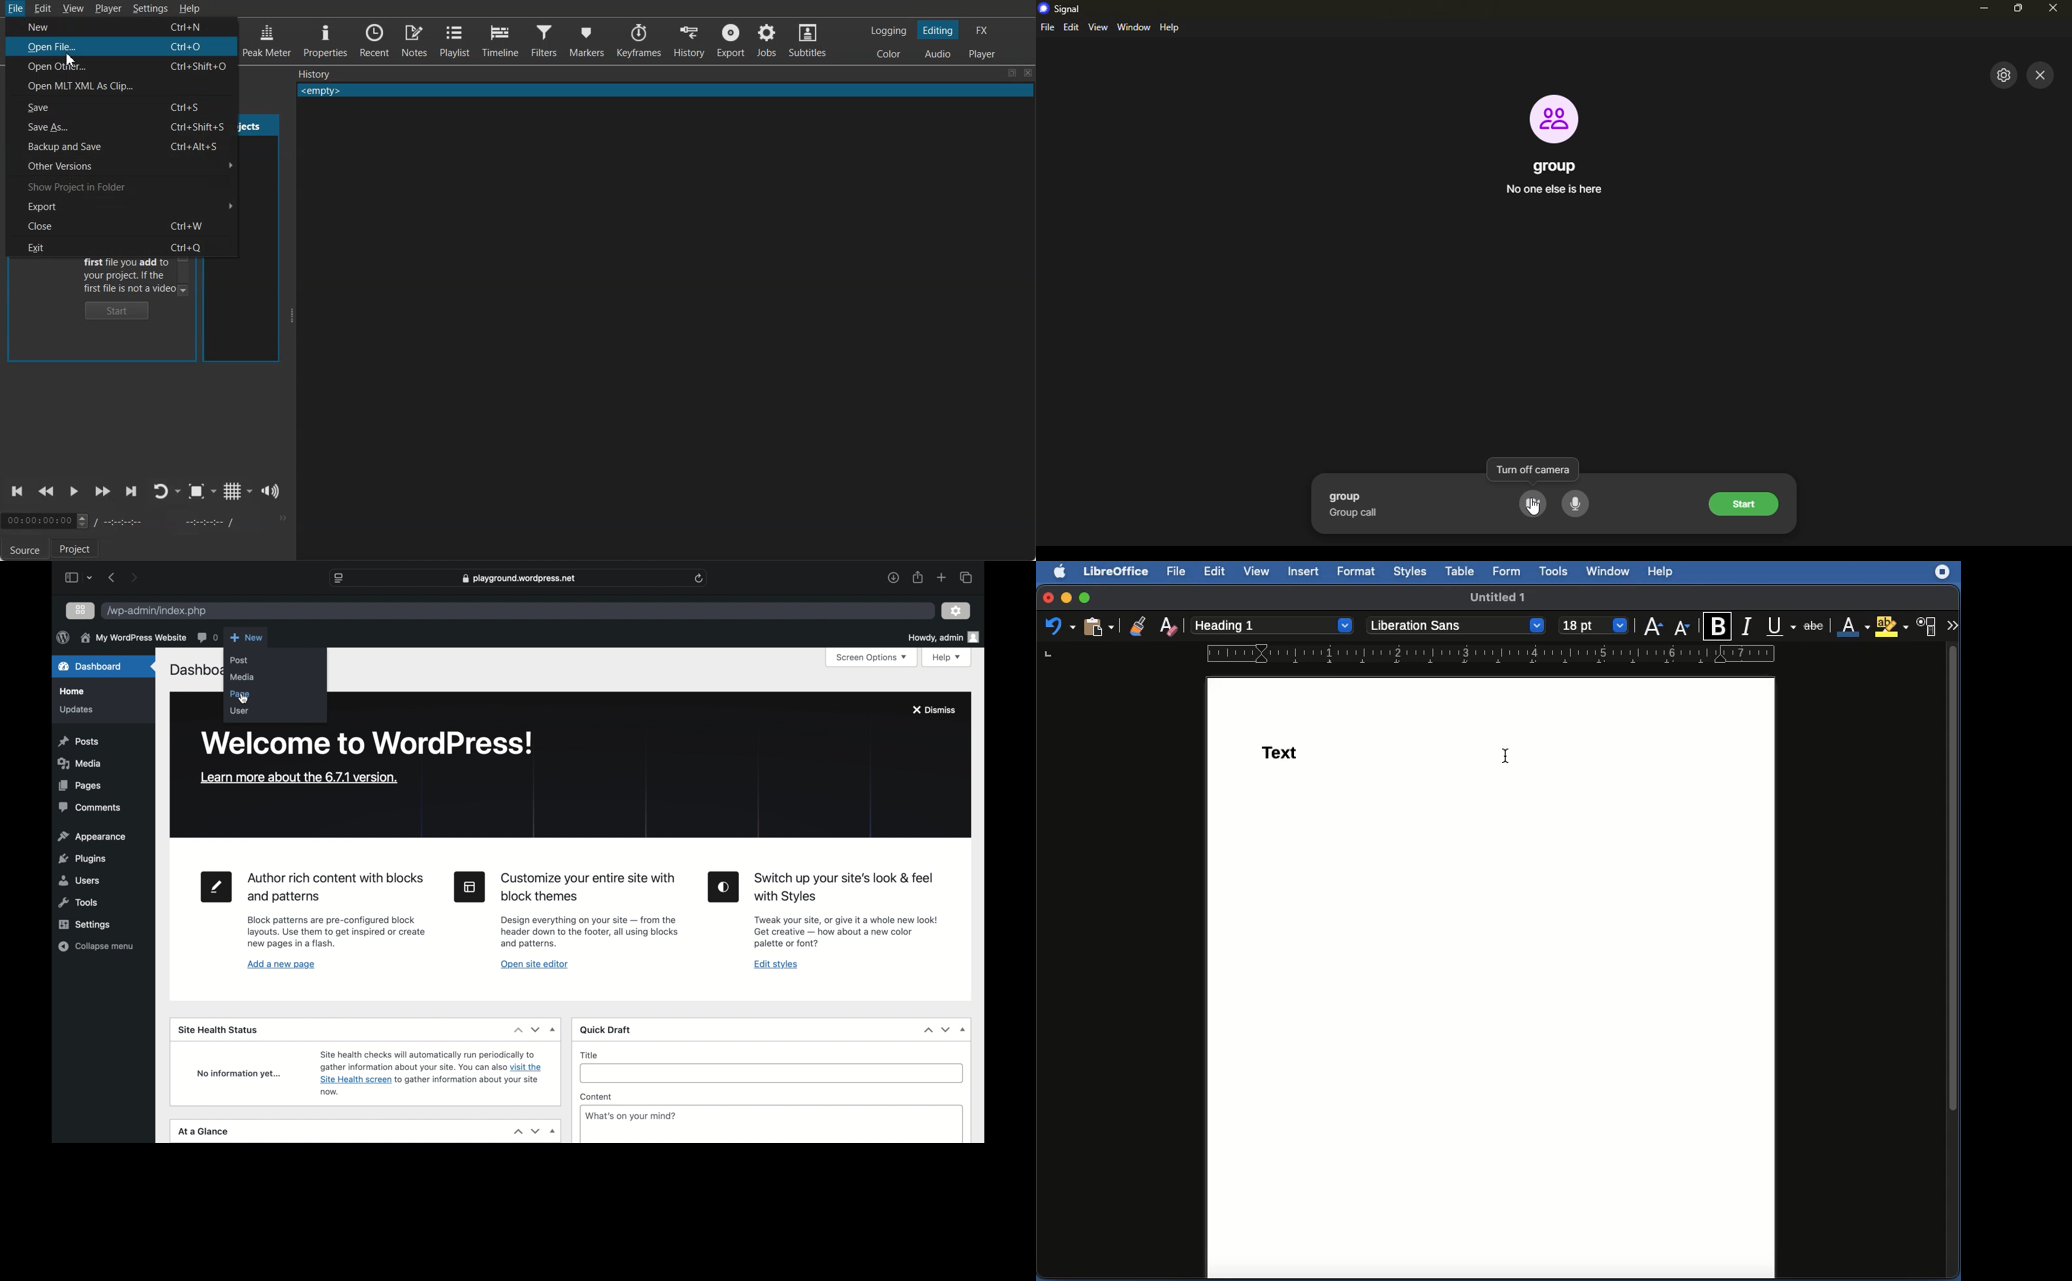 The height and width of the screenshot is (1288, 2072). Describe the element at coordinates (1086, 596) in the screenshot. I see `Maximize` at that location.